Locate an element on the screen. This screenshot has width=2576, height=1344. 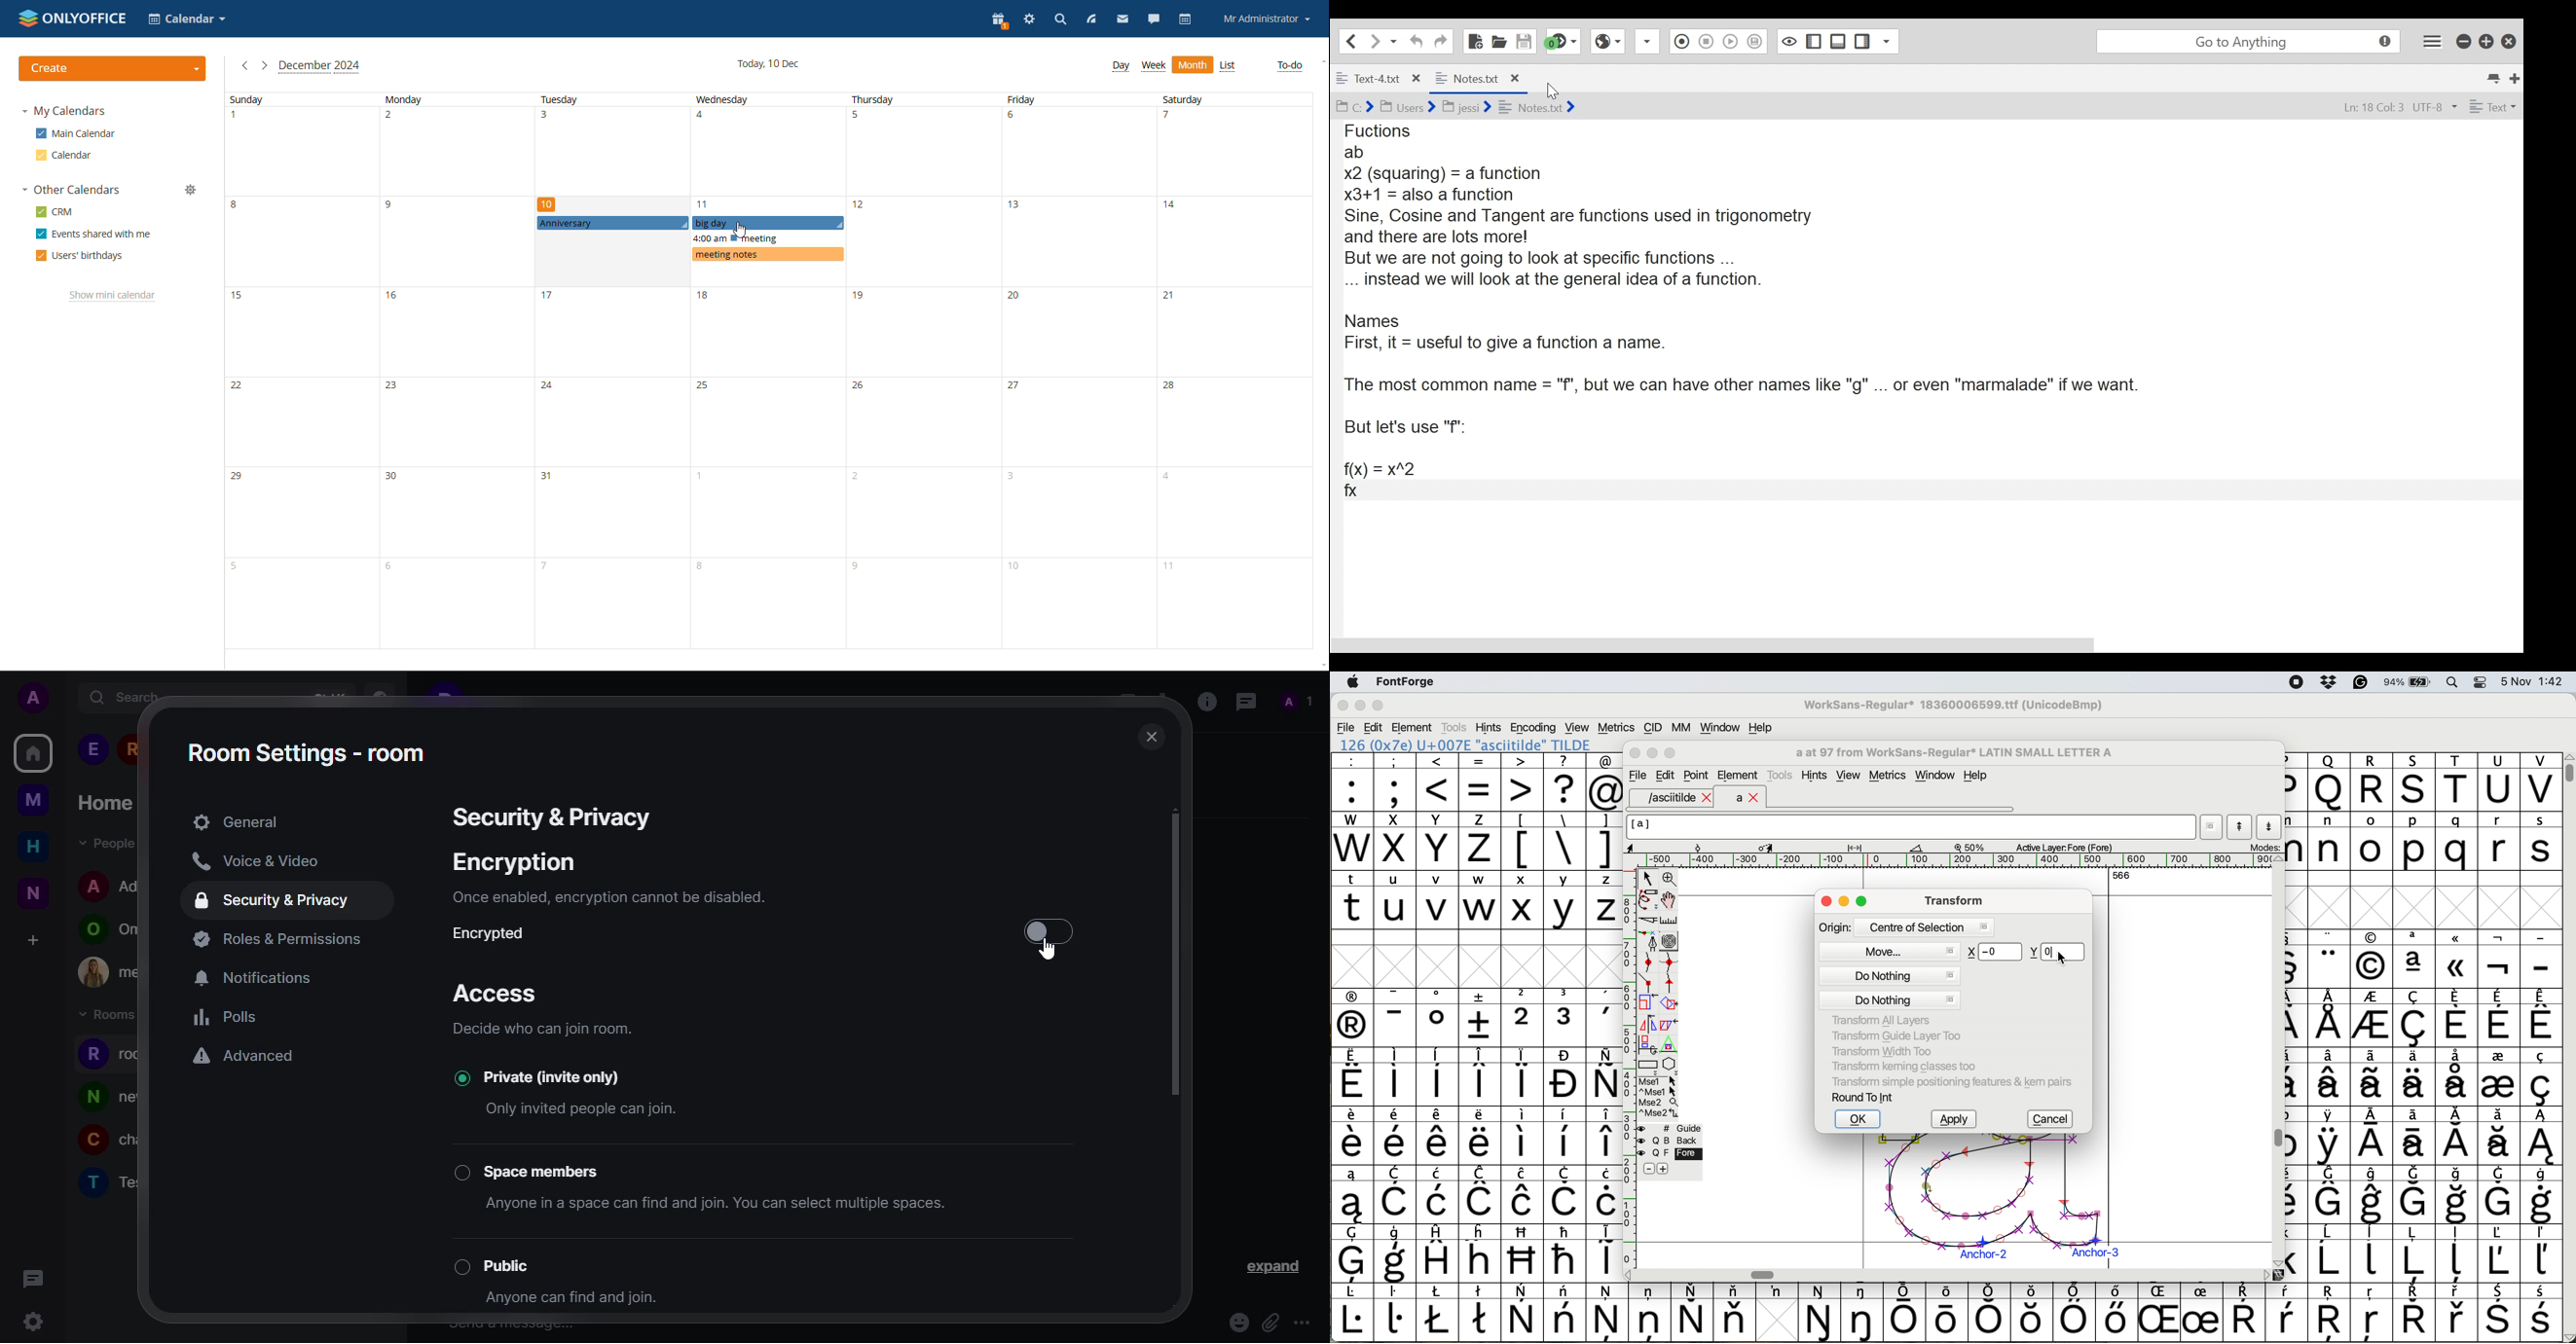
info- Only invited people can join. is located at coordinates (580, 1110).